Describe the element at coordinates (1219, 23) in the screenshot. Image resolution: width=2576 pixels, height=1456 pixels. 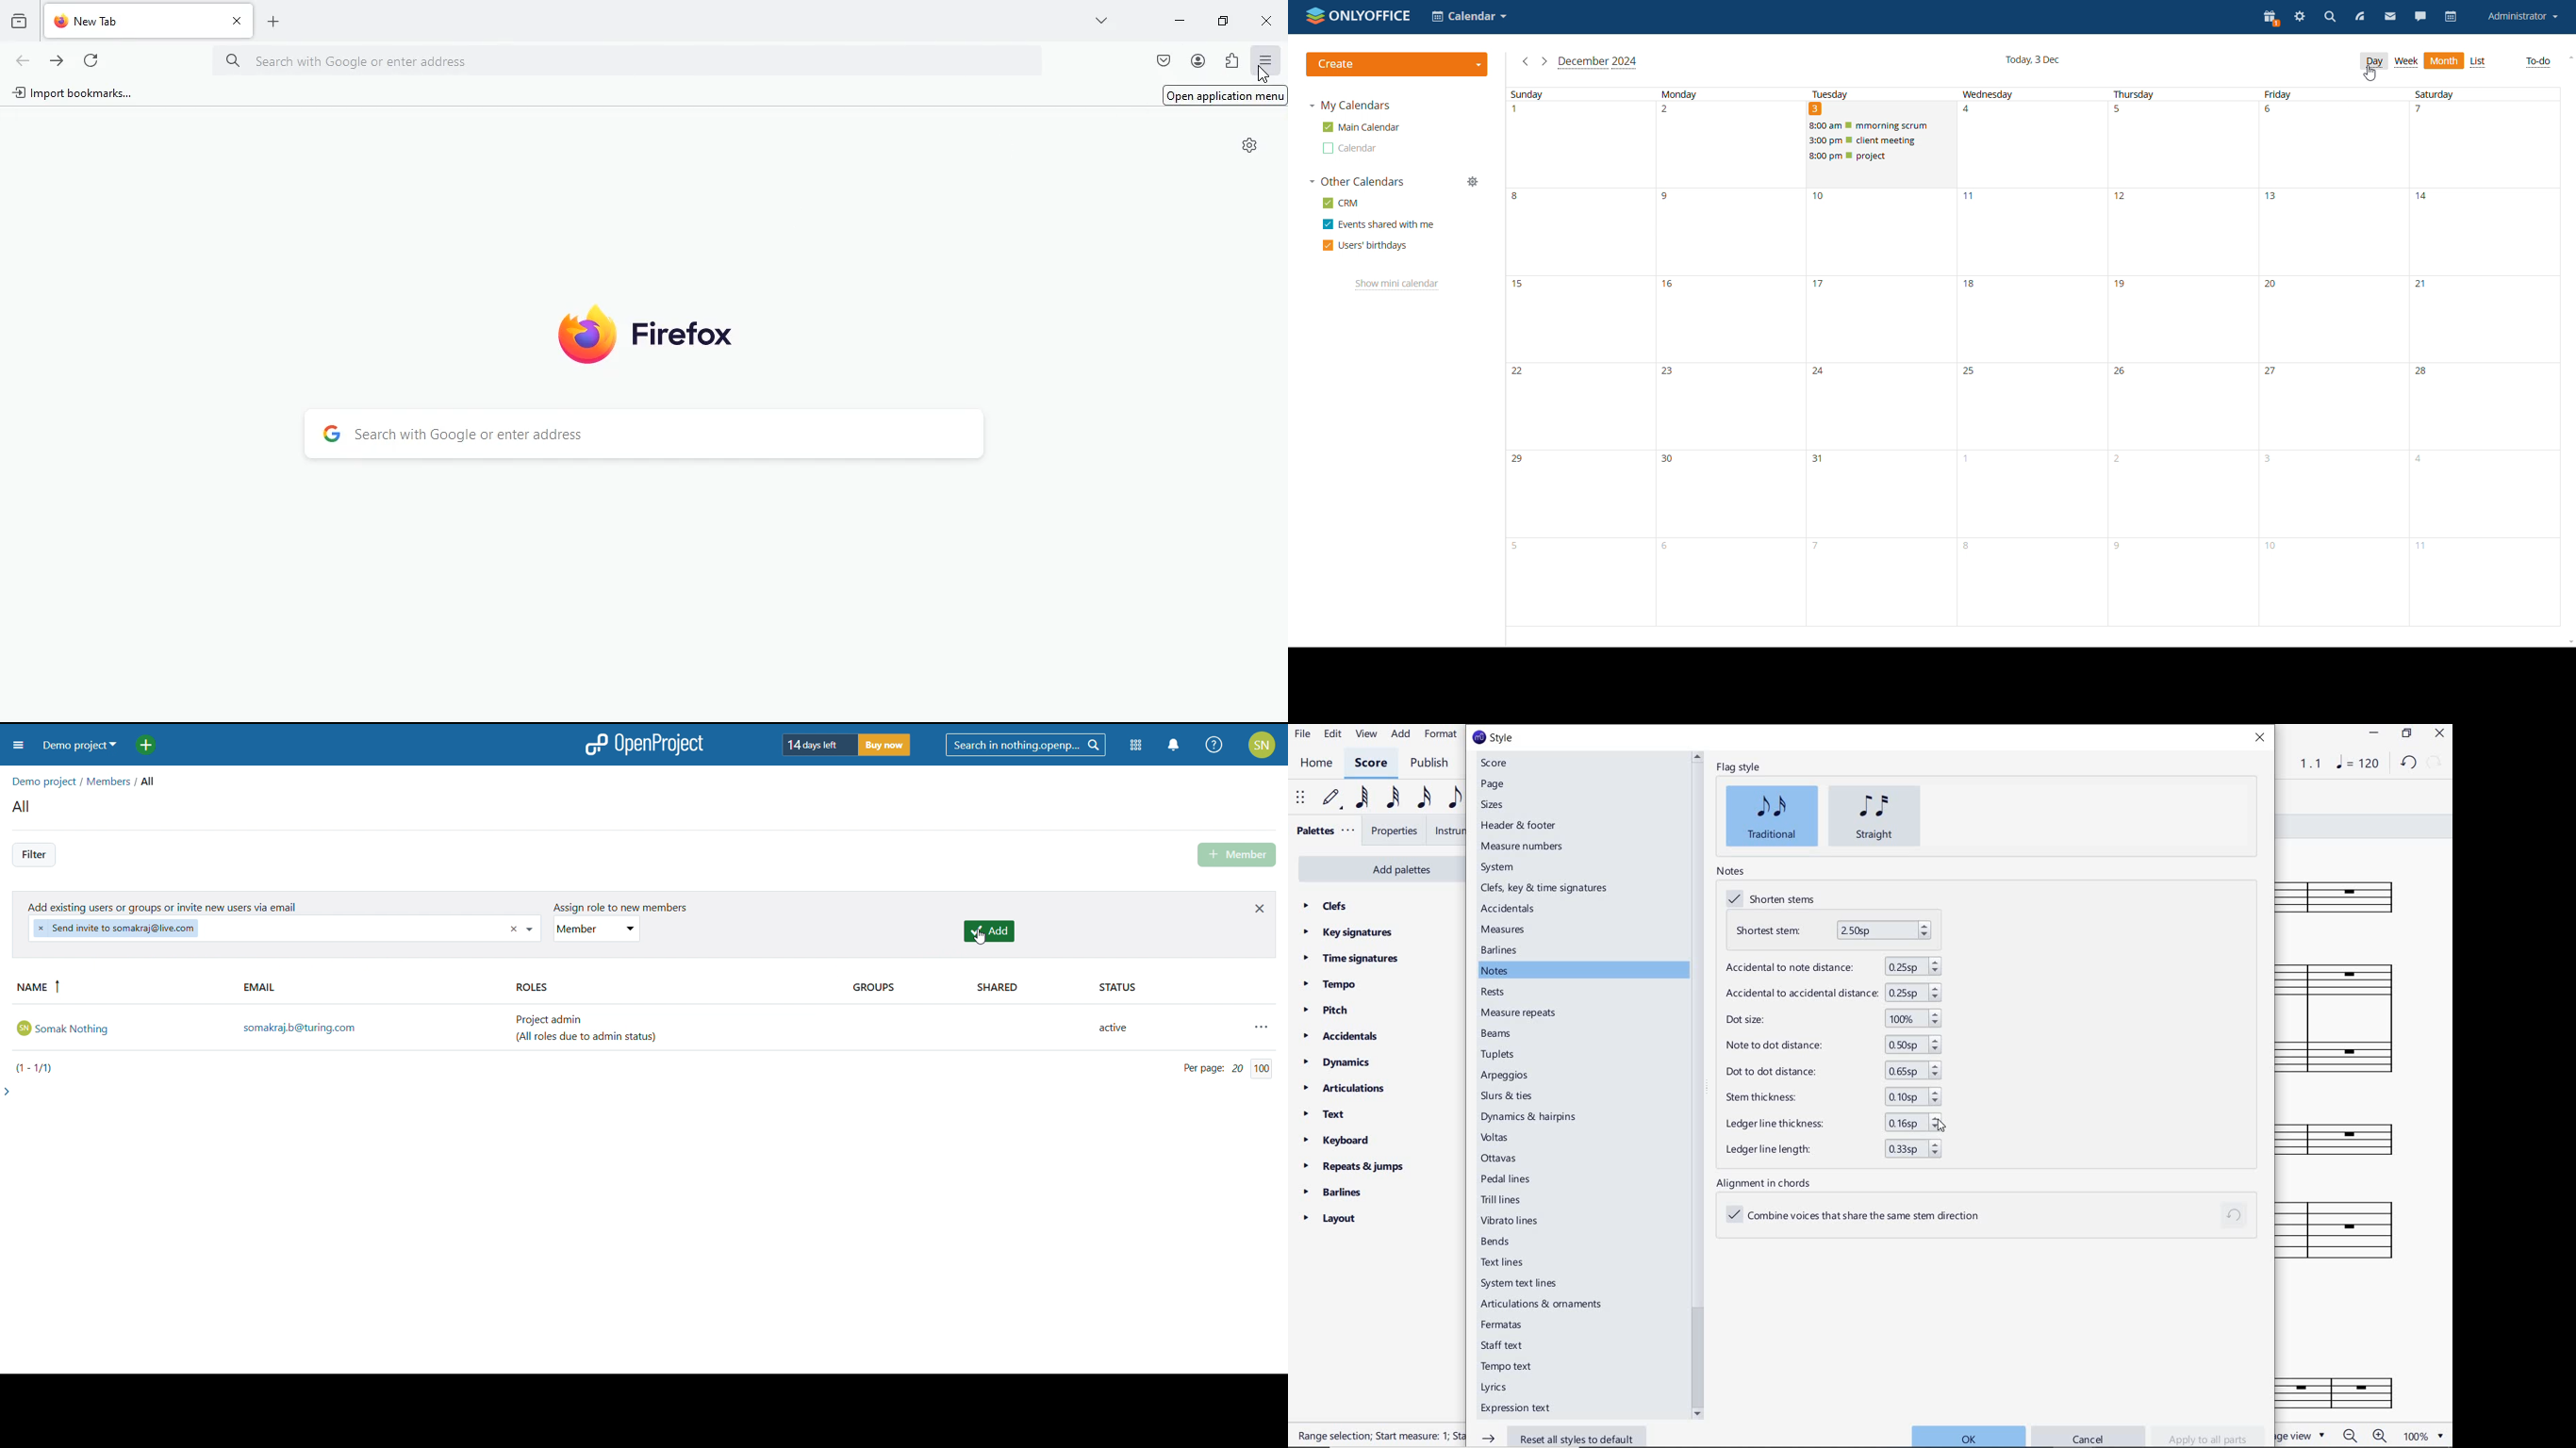
I see `maximize` at that location.